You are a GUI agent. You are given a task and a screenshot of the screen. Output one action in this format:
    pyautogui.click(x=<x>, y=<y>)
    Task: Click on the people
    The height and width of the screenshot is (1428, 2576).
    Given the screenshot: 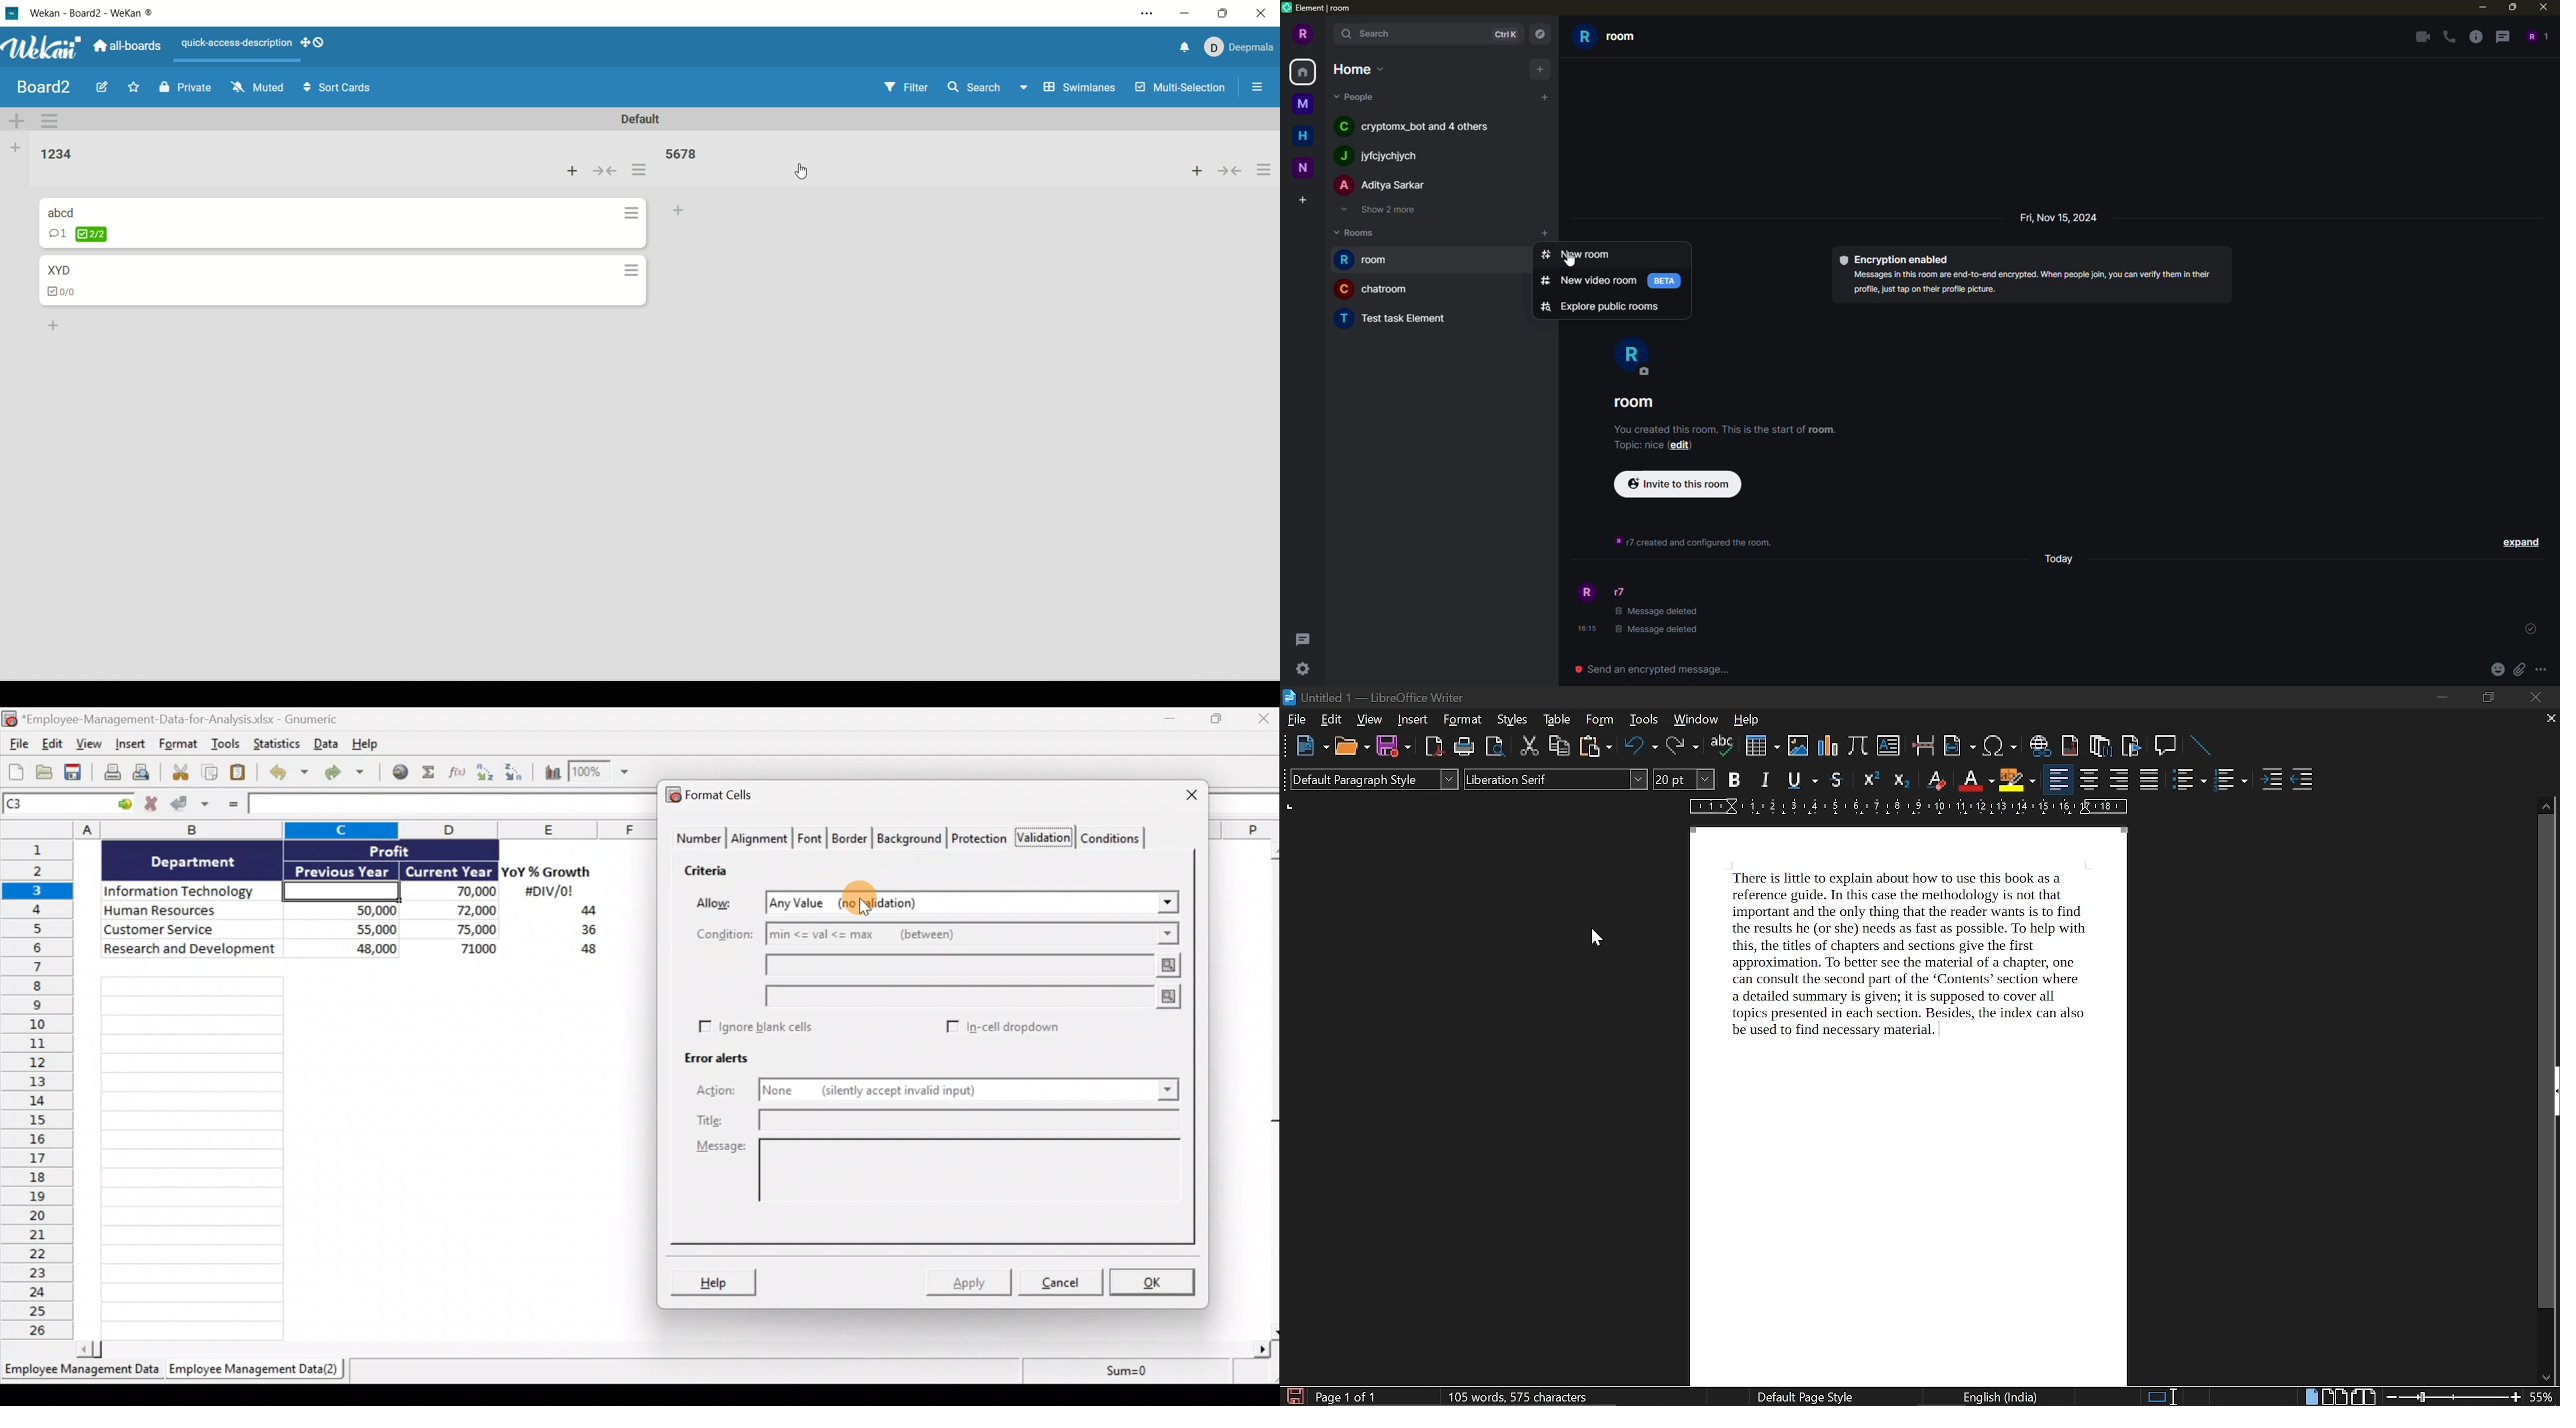 What is the action you would take?
    pyautogui.click(x=1421, y=125)
    